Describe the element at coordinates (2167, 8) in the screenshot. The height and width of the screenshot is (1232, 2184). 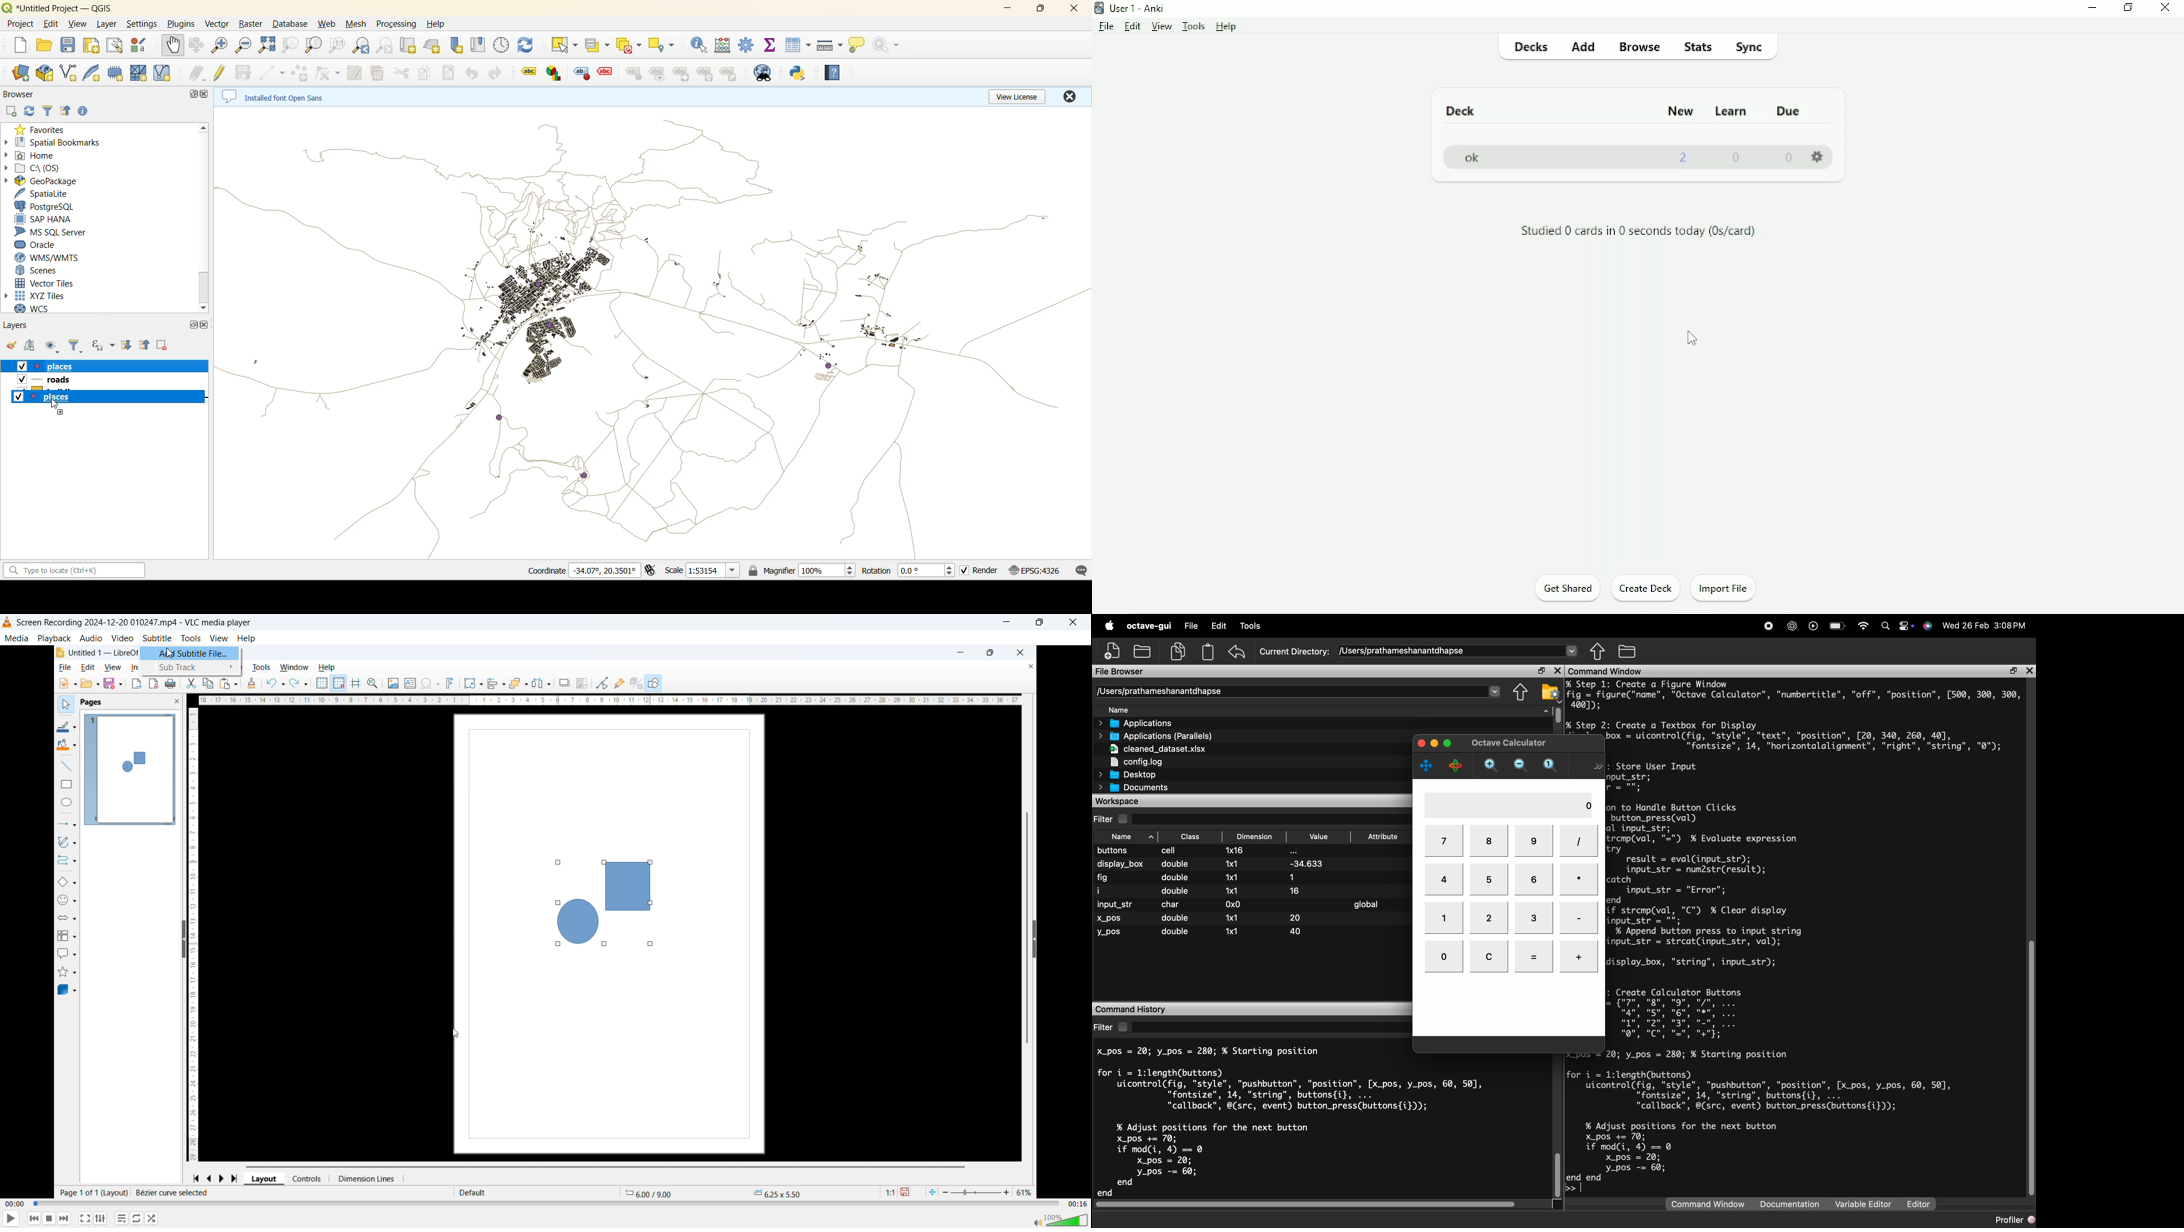
I see `Close` at that location.